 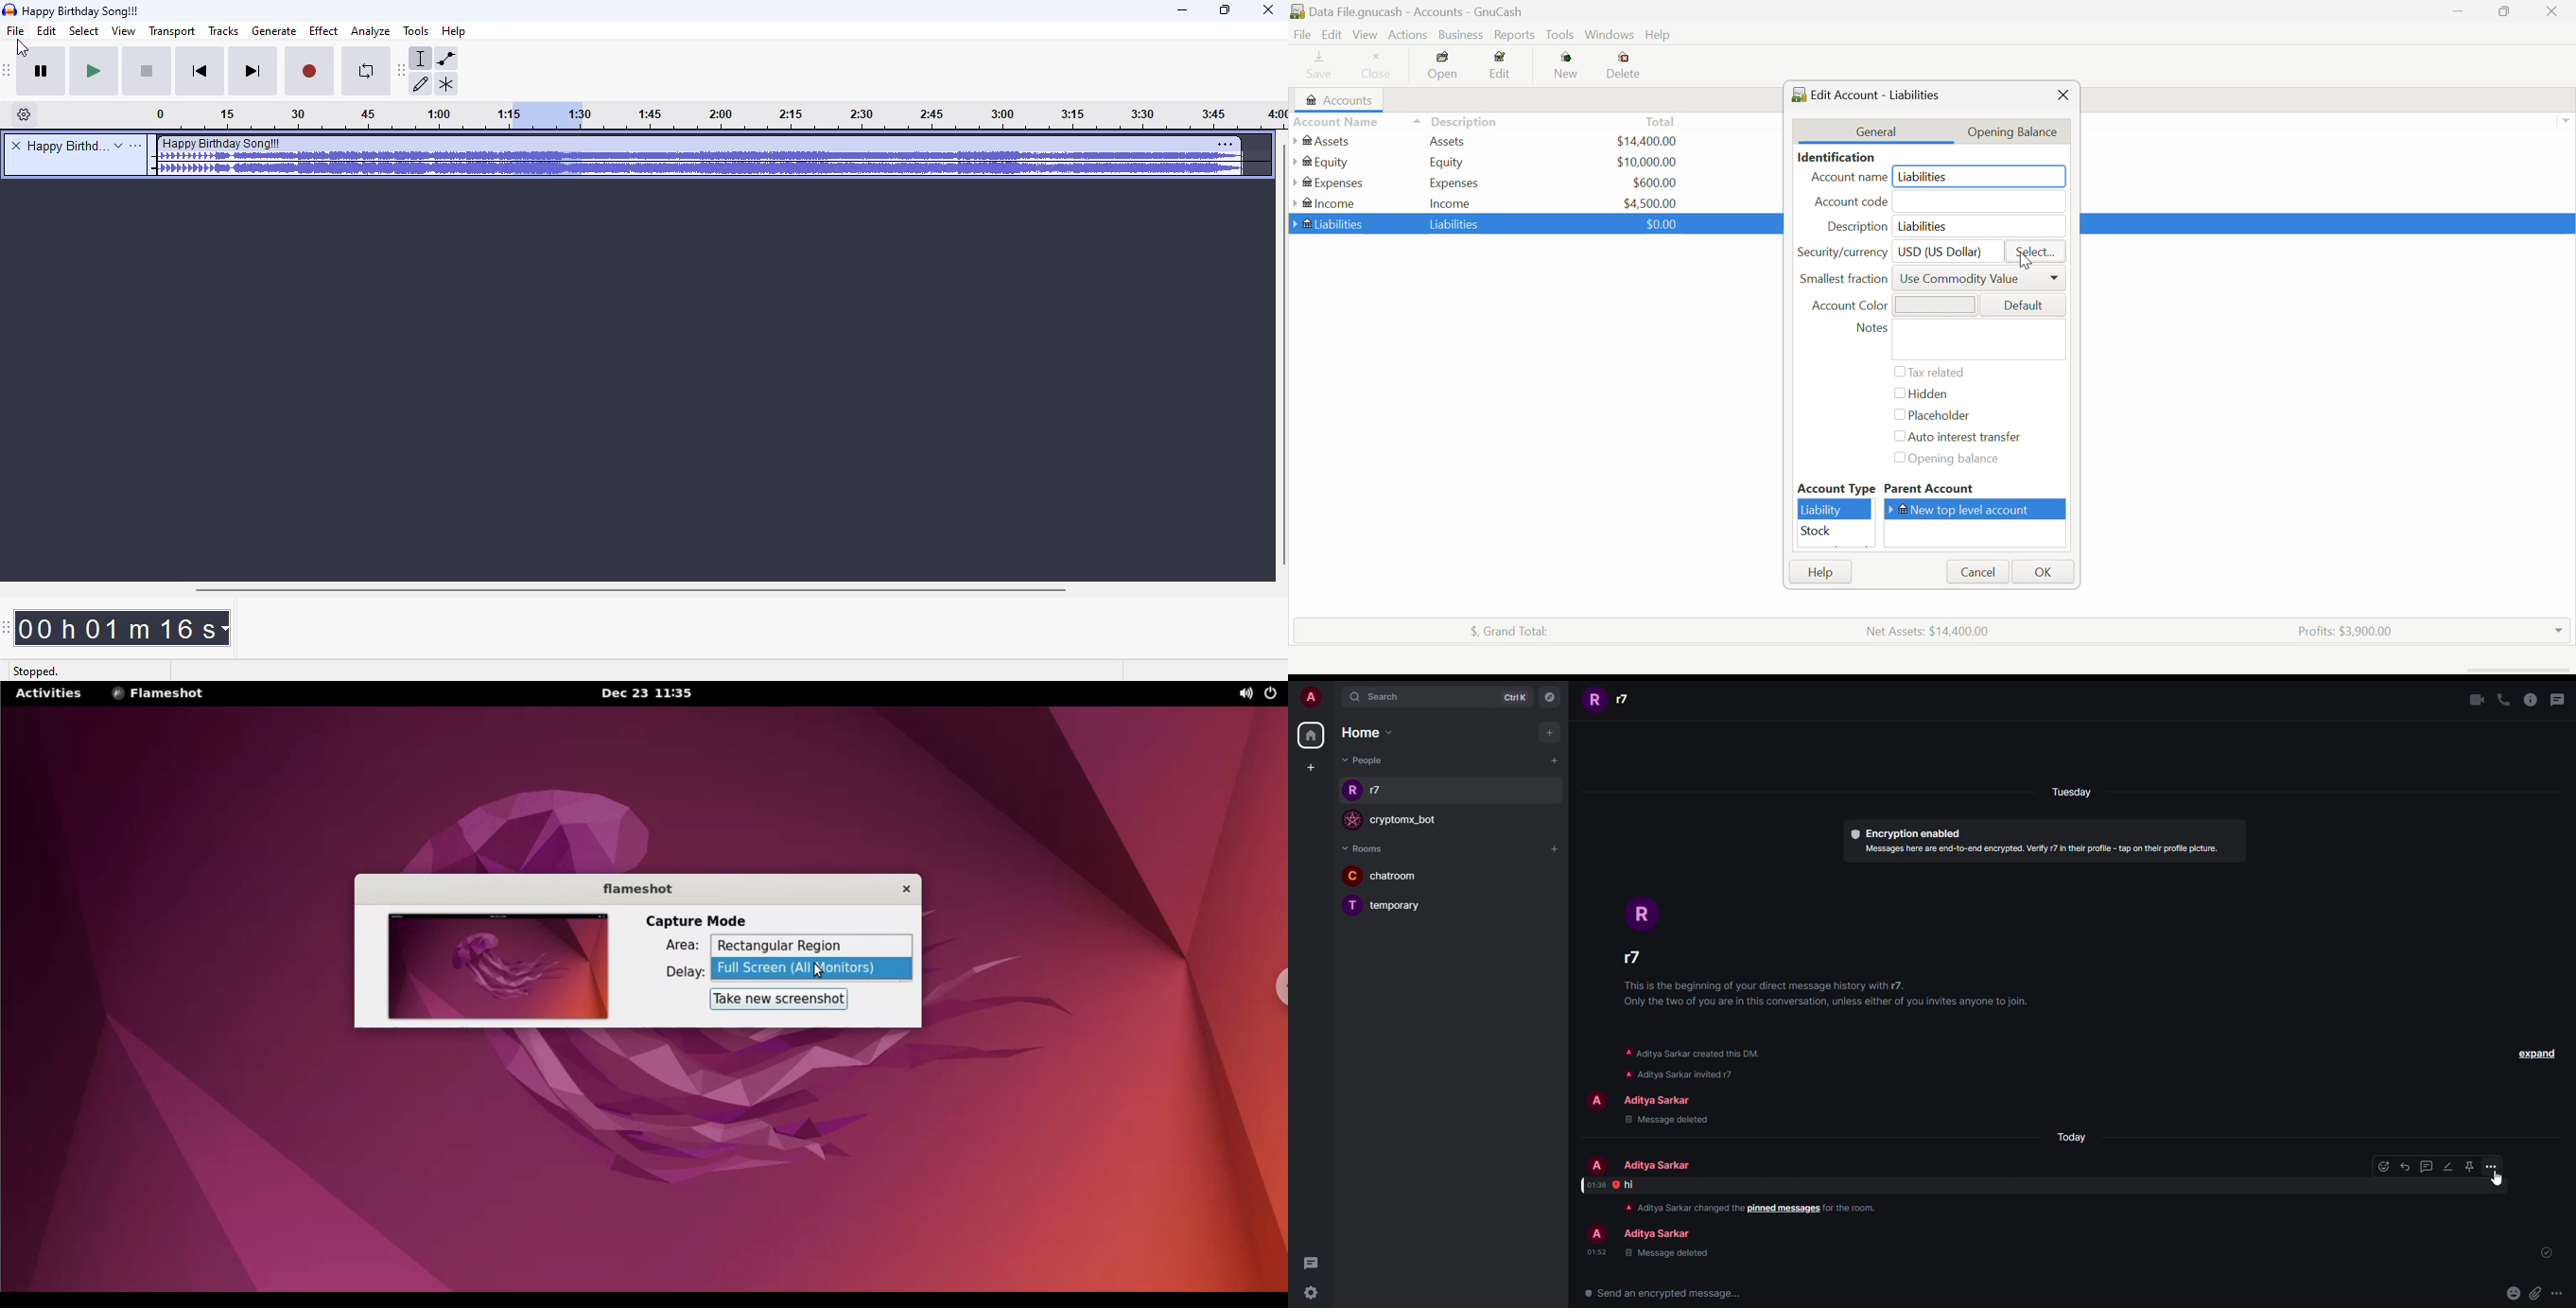 I want to click on rectangular region, so click(x=813, y=946).